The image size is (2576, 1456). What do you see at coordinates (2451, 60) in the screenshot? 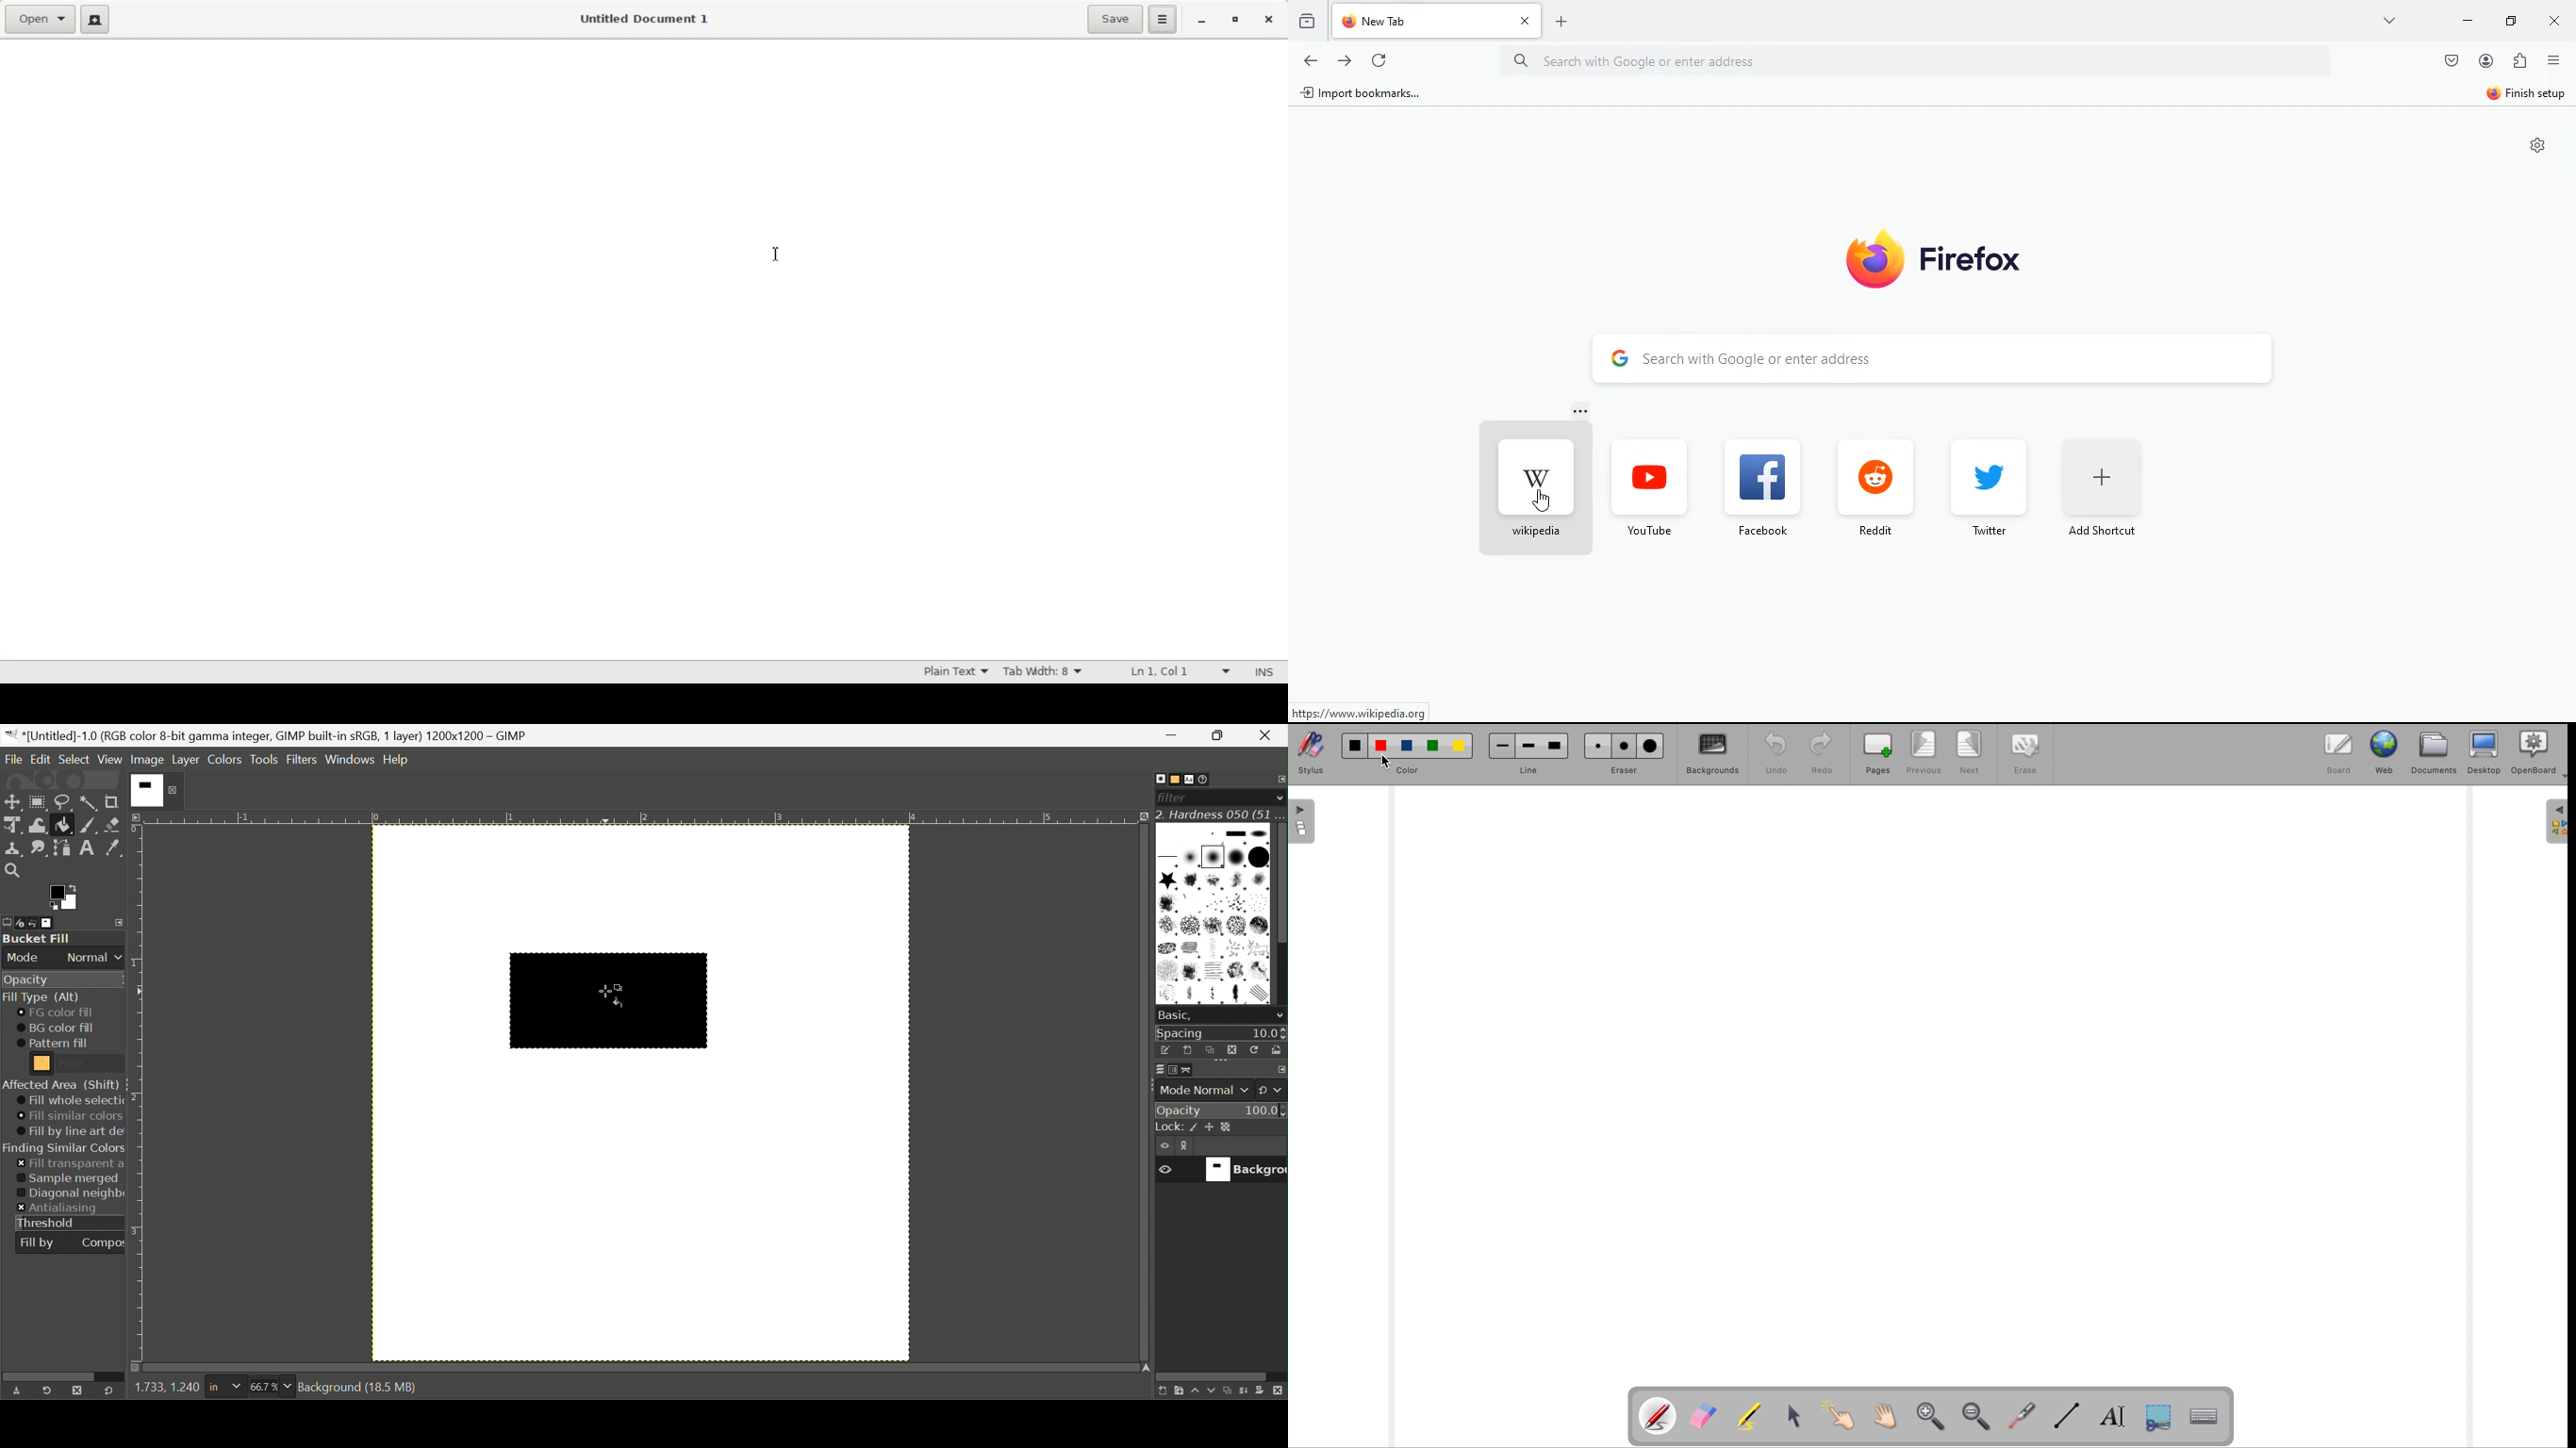
I see `save` at bounding box center [2451, 60].